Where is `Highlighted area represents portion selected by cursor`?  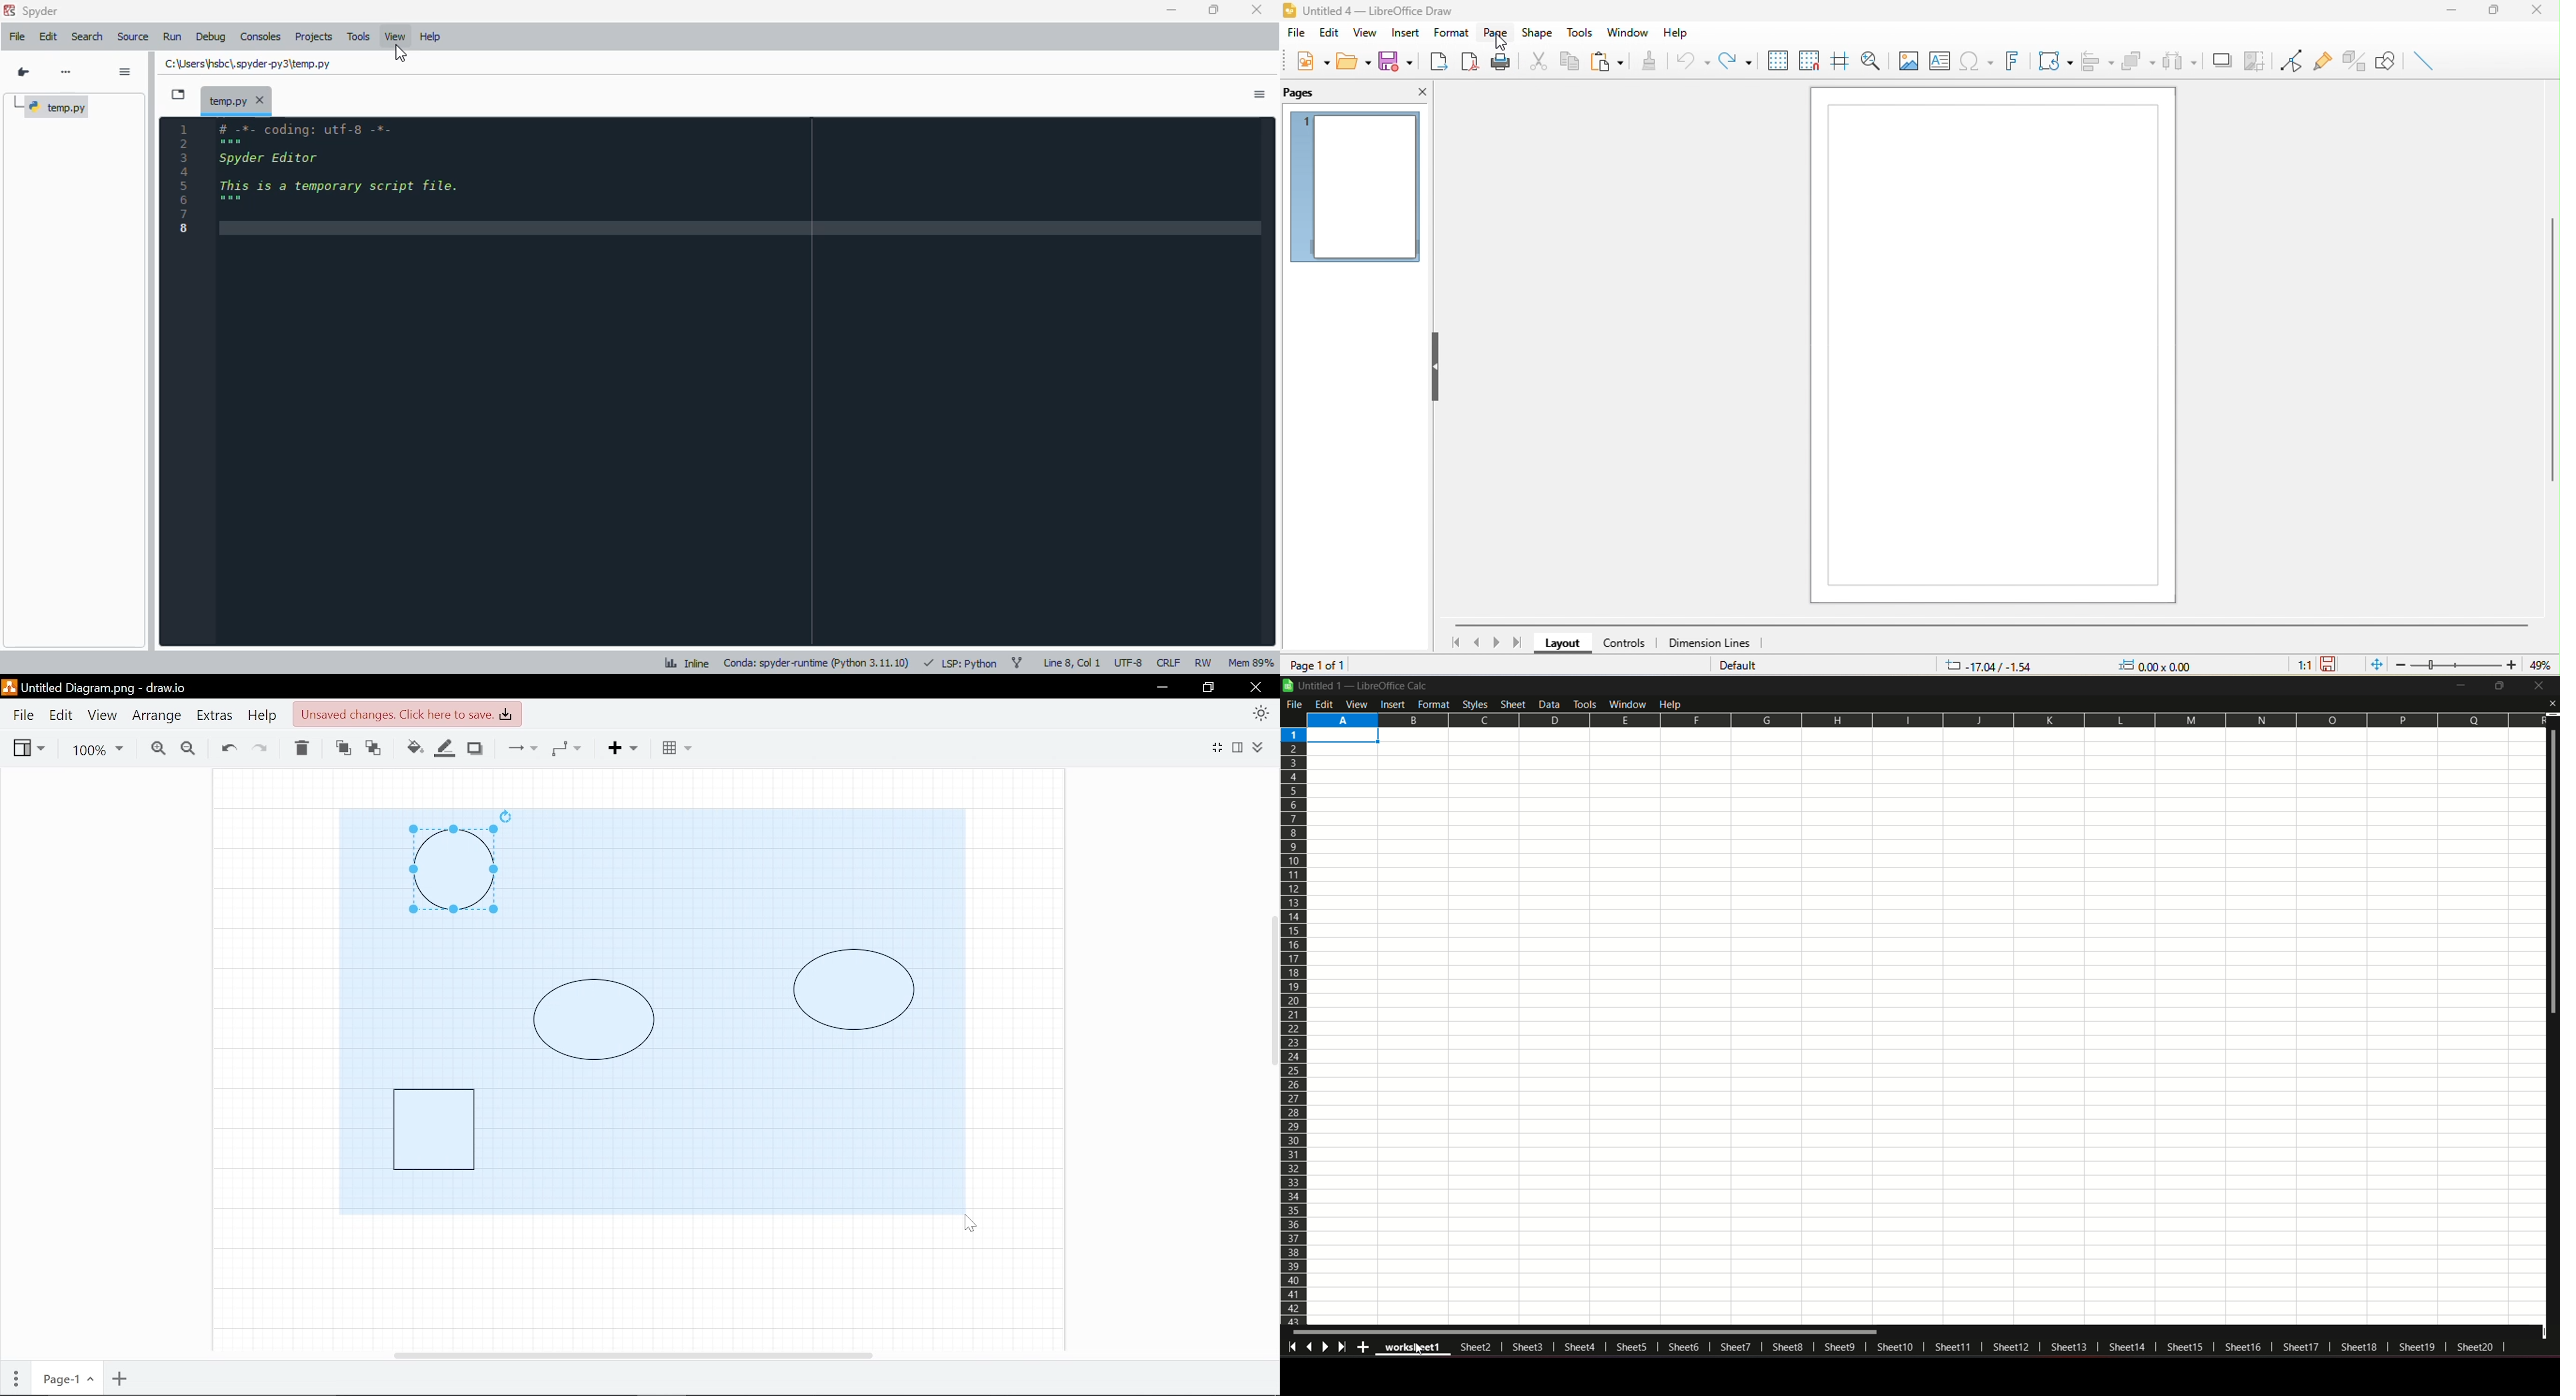
Highlighted area represents portion selected by cursor is located at coordinates (723, 1140).